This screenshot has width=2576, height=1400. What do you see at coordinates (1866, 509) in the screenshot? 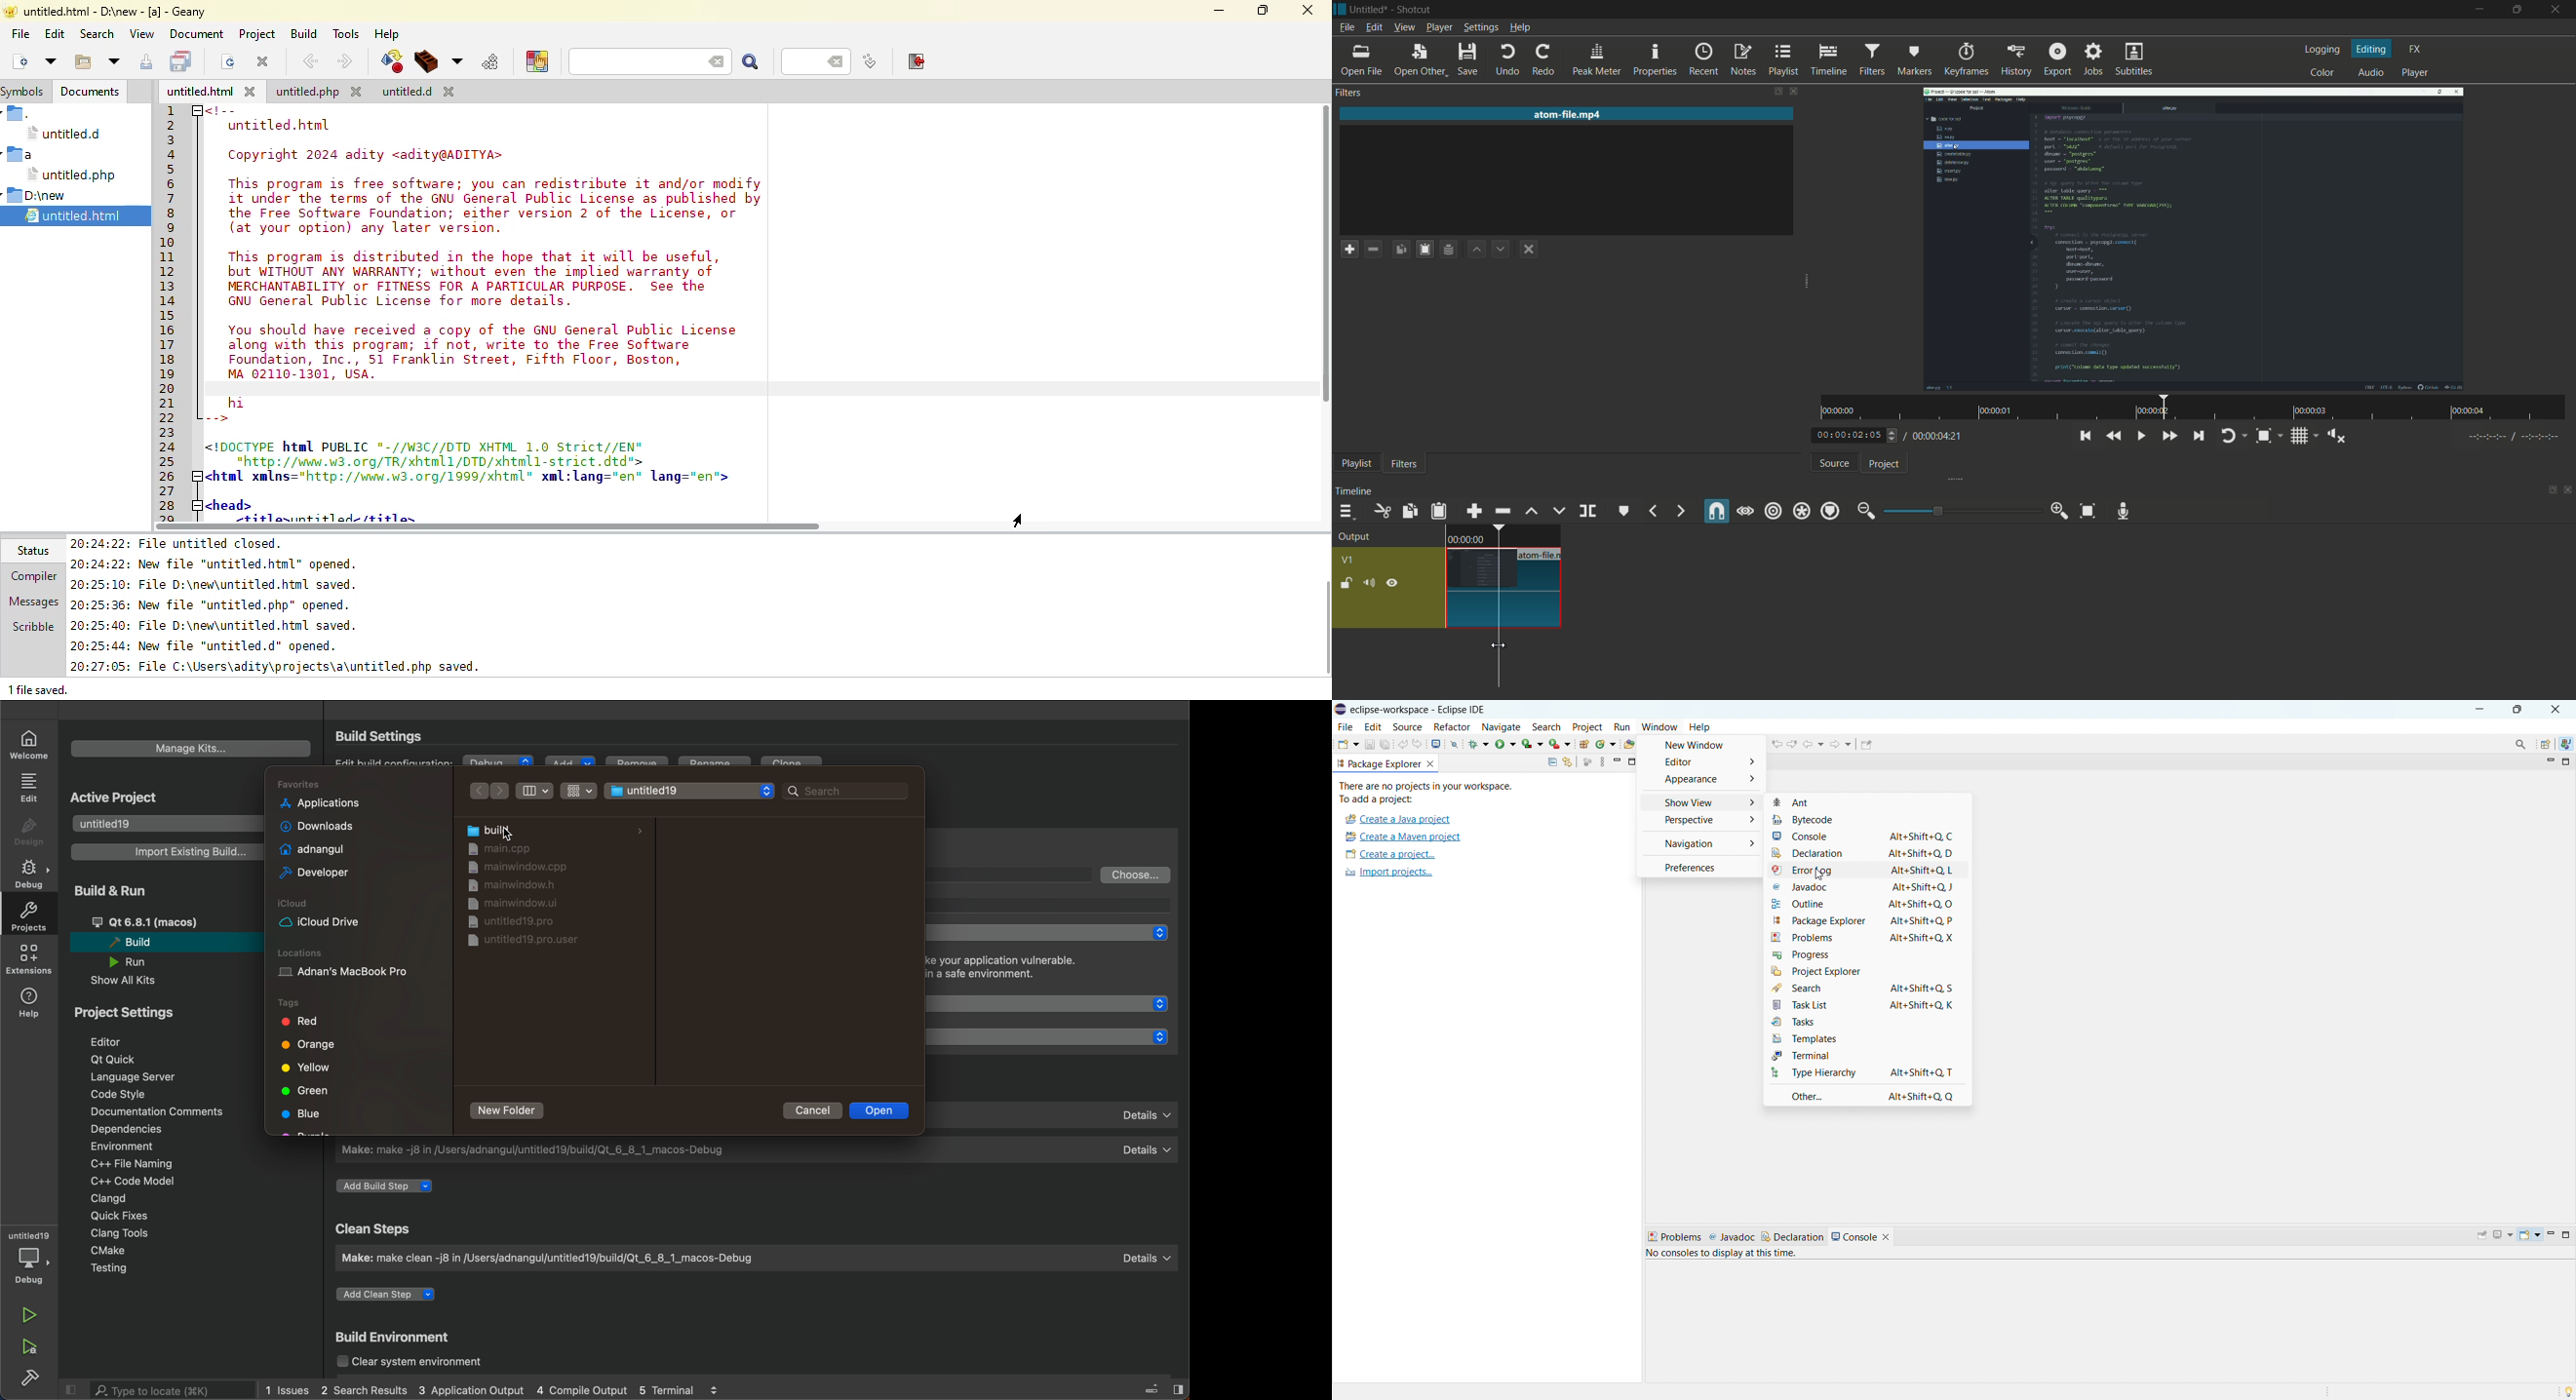
I see `zoom out` at bounding box center [1866, 509].